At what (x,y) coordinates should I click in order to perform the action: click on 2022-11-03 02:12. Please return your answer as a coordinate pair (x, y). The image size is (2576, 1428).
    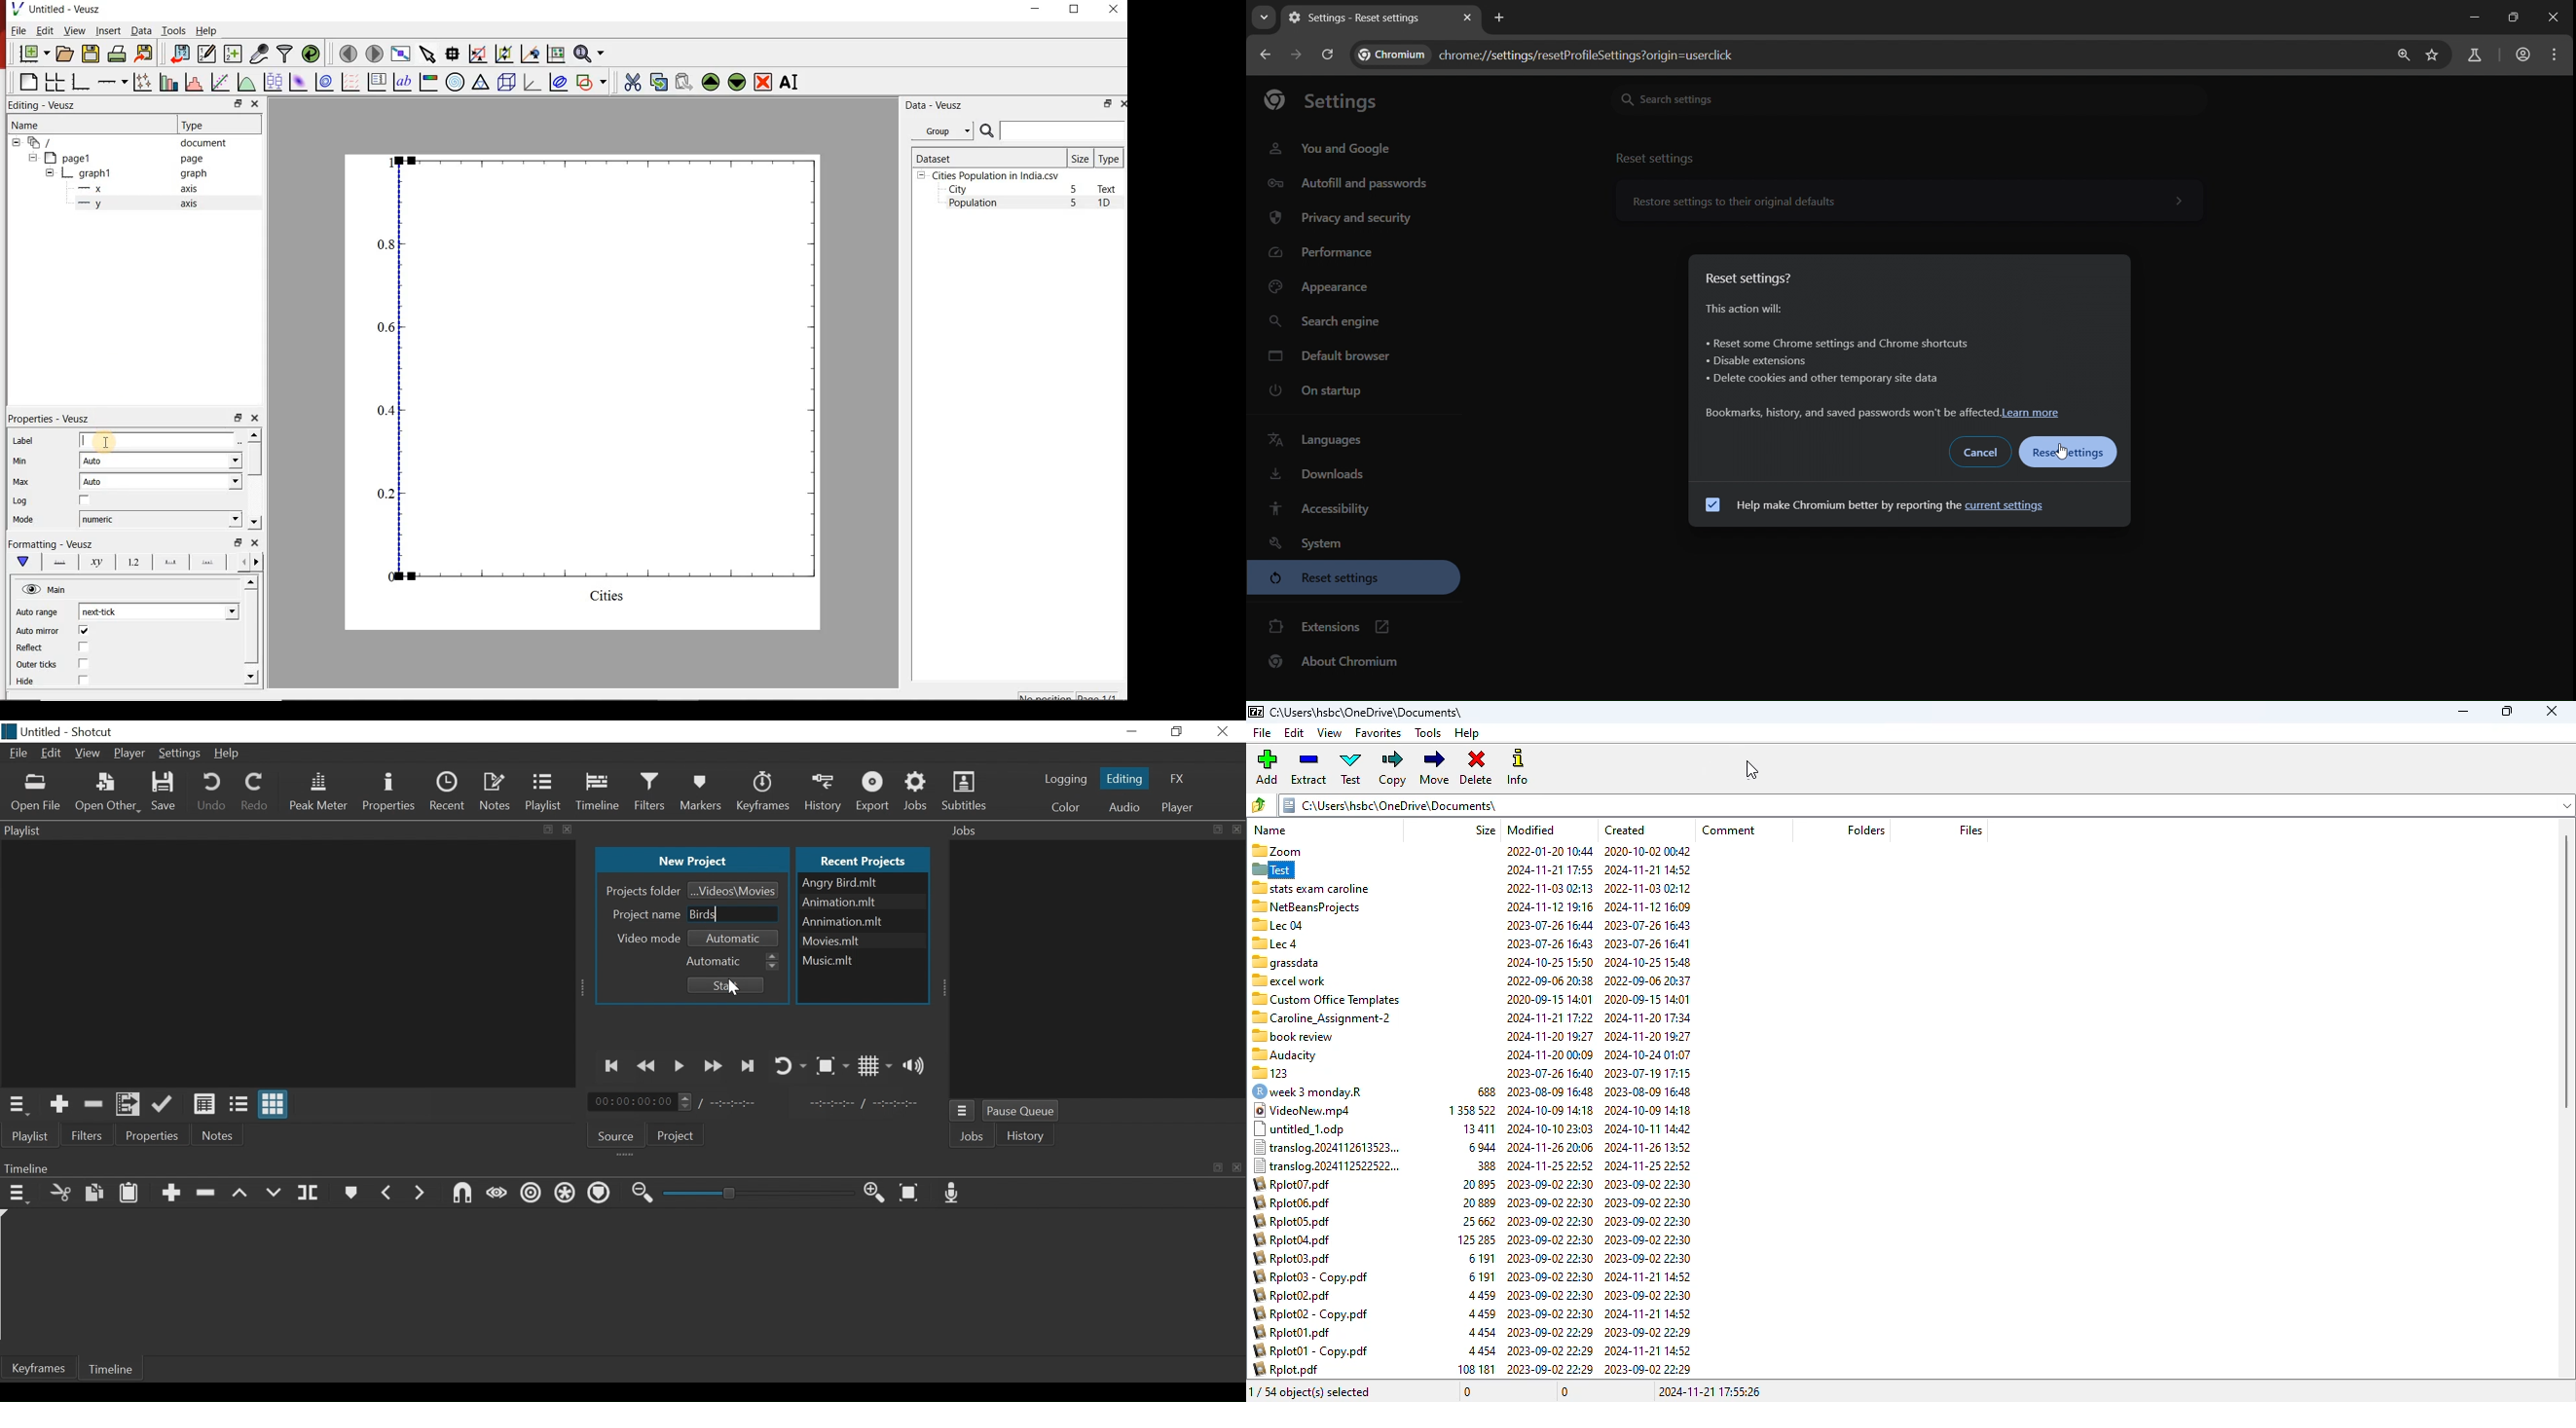
    Looking at the image, I should click on (1649, 888).